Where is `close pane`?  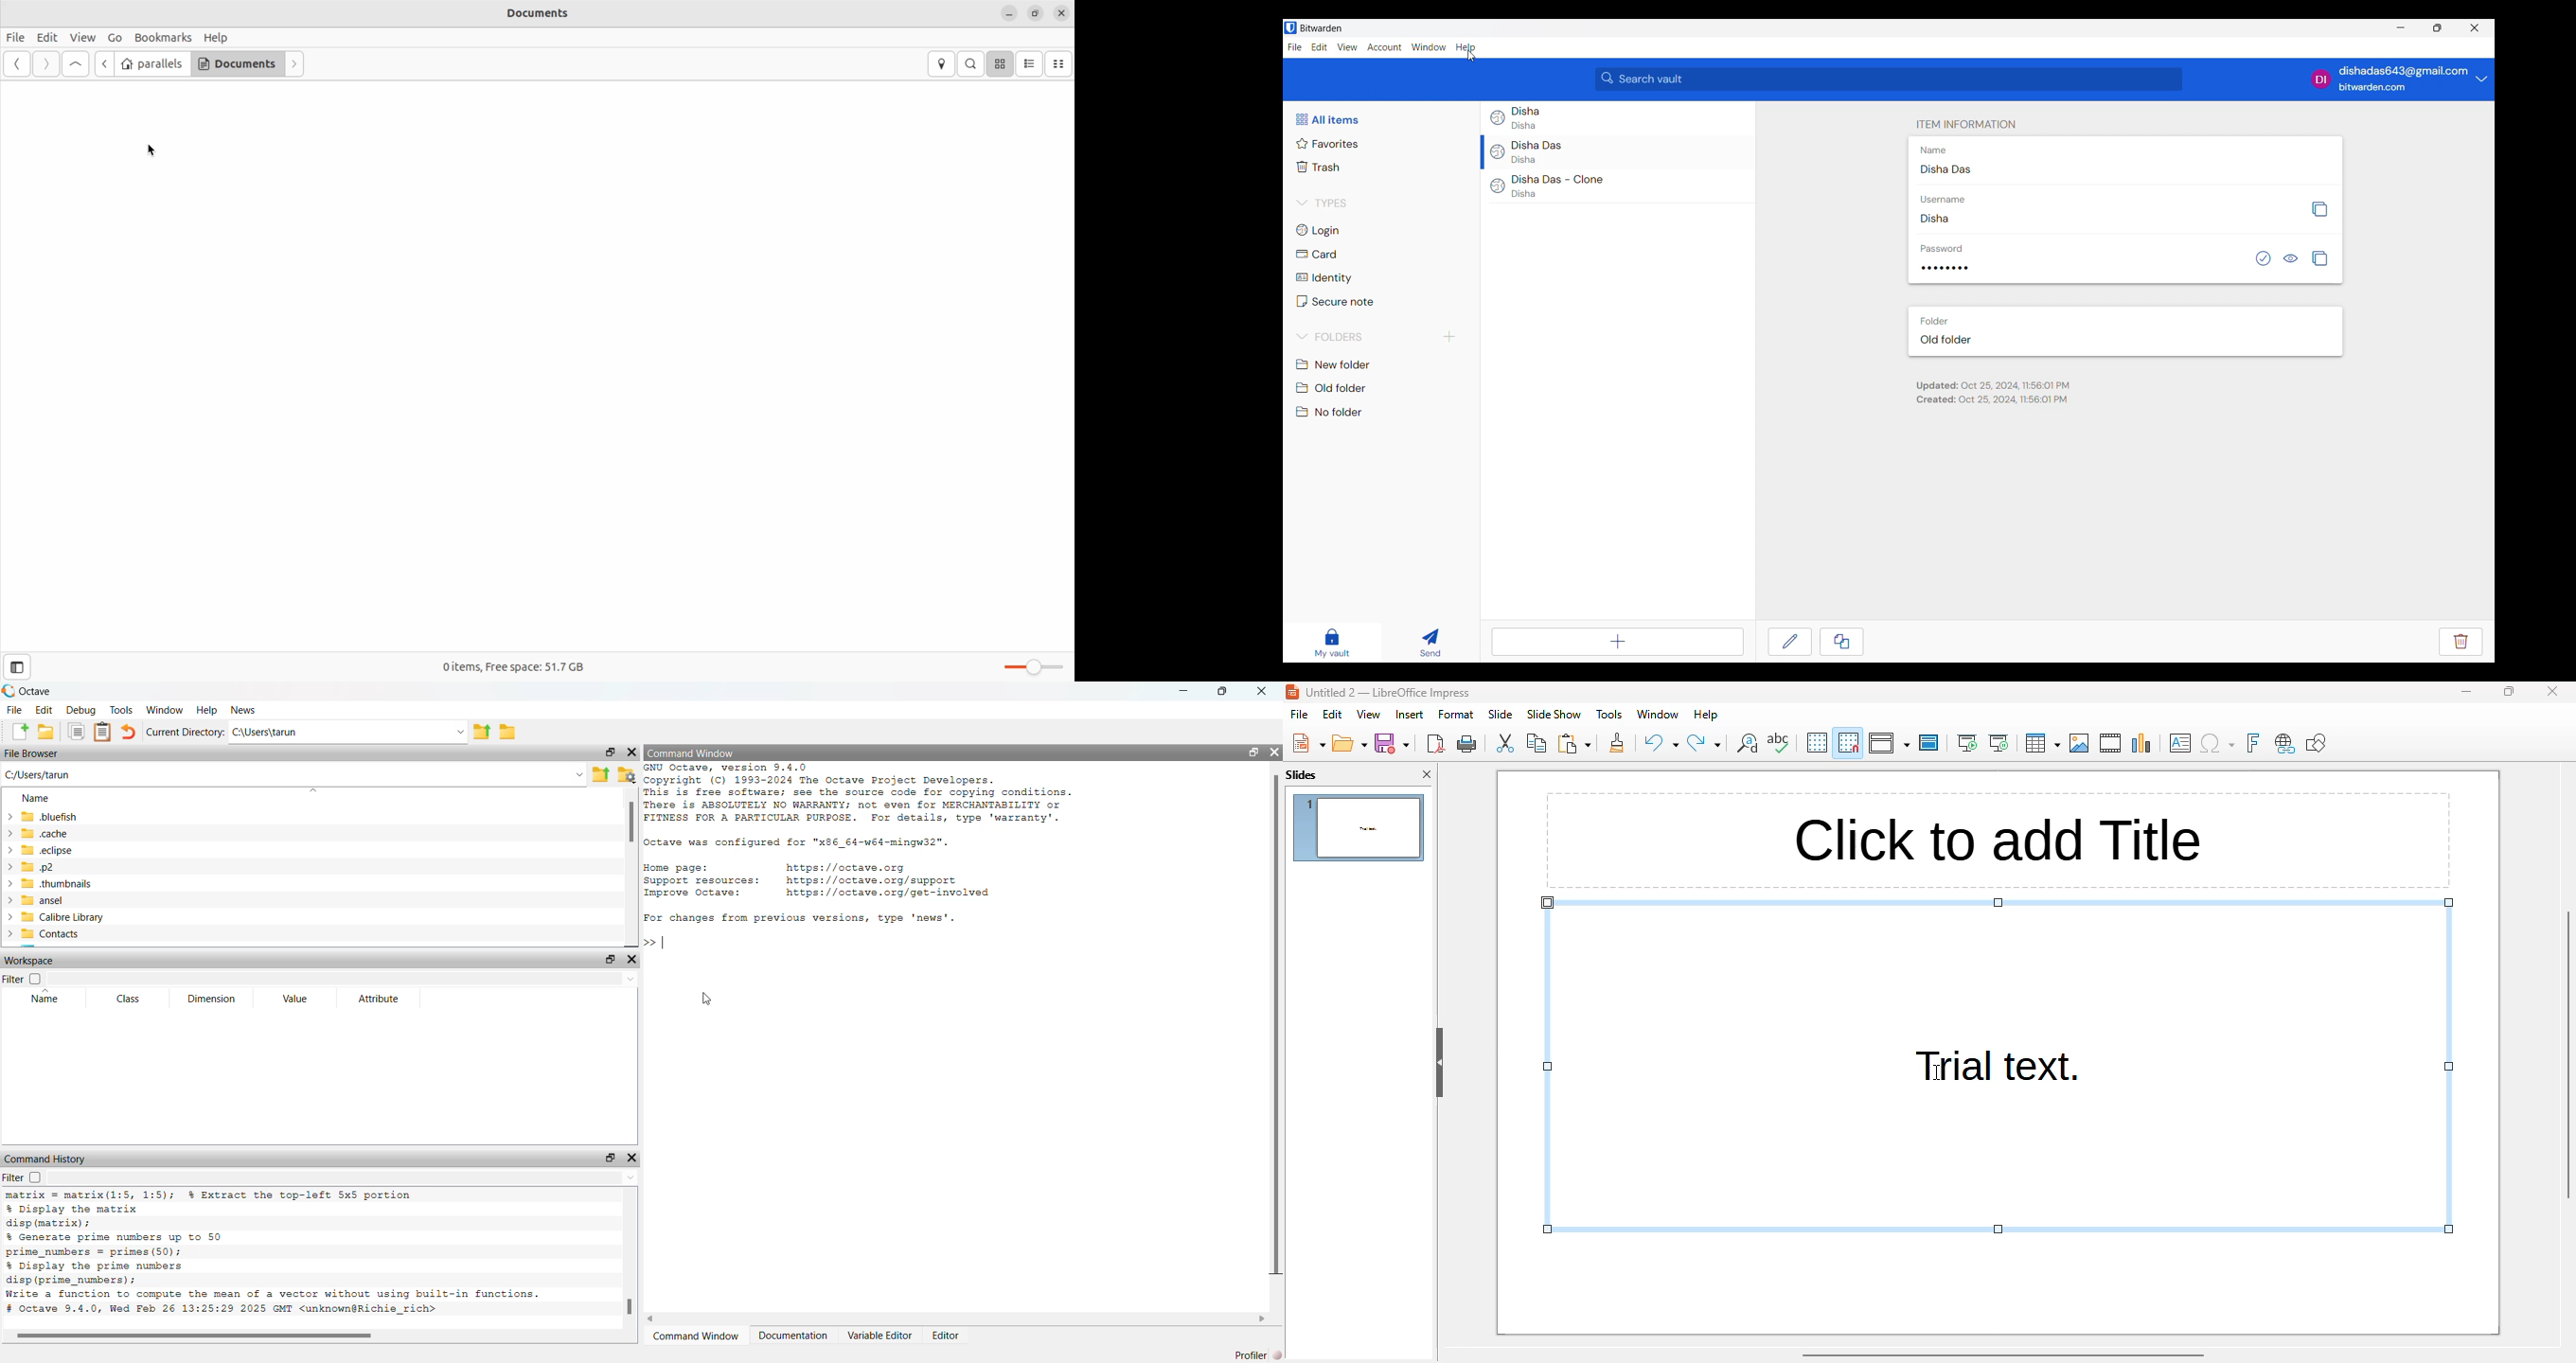
close pane is located at coordinates (1426, 774).